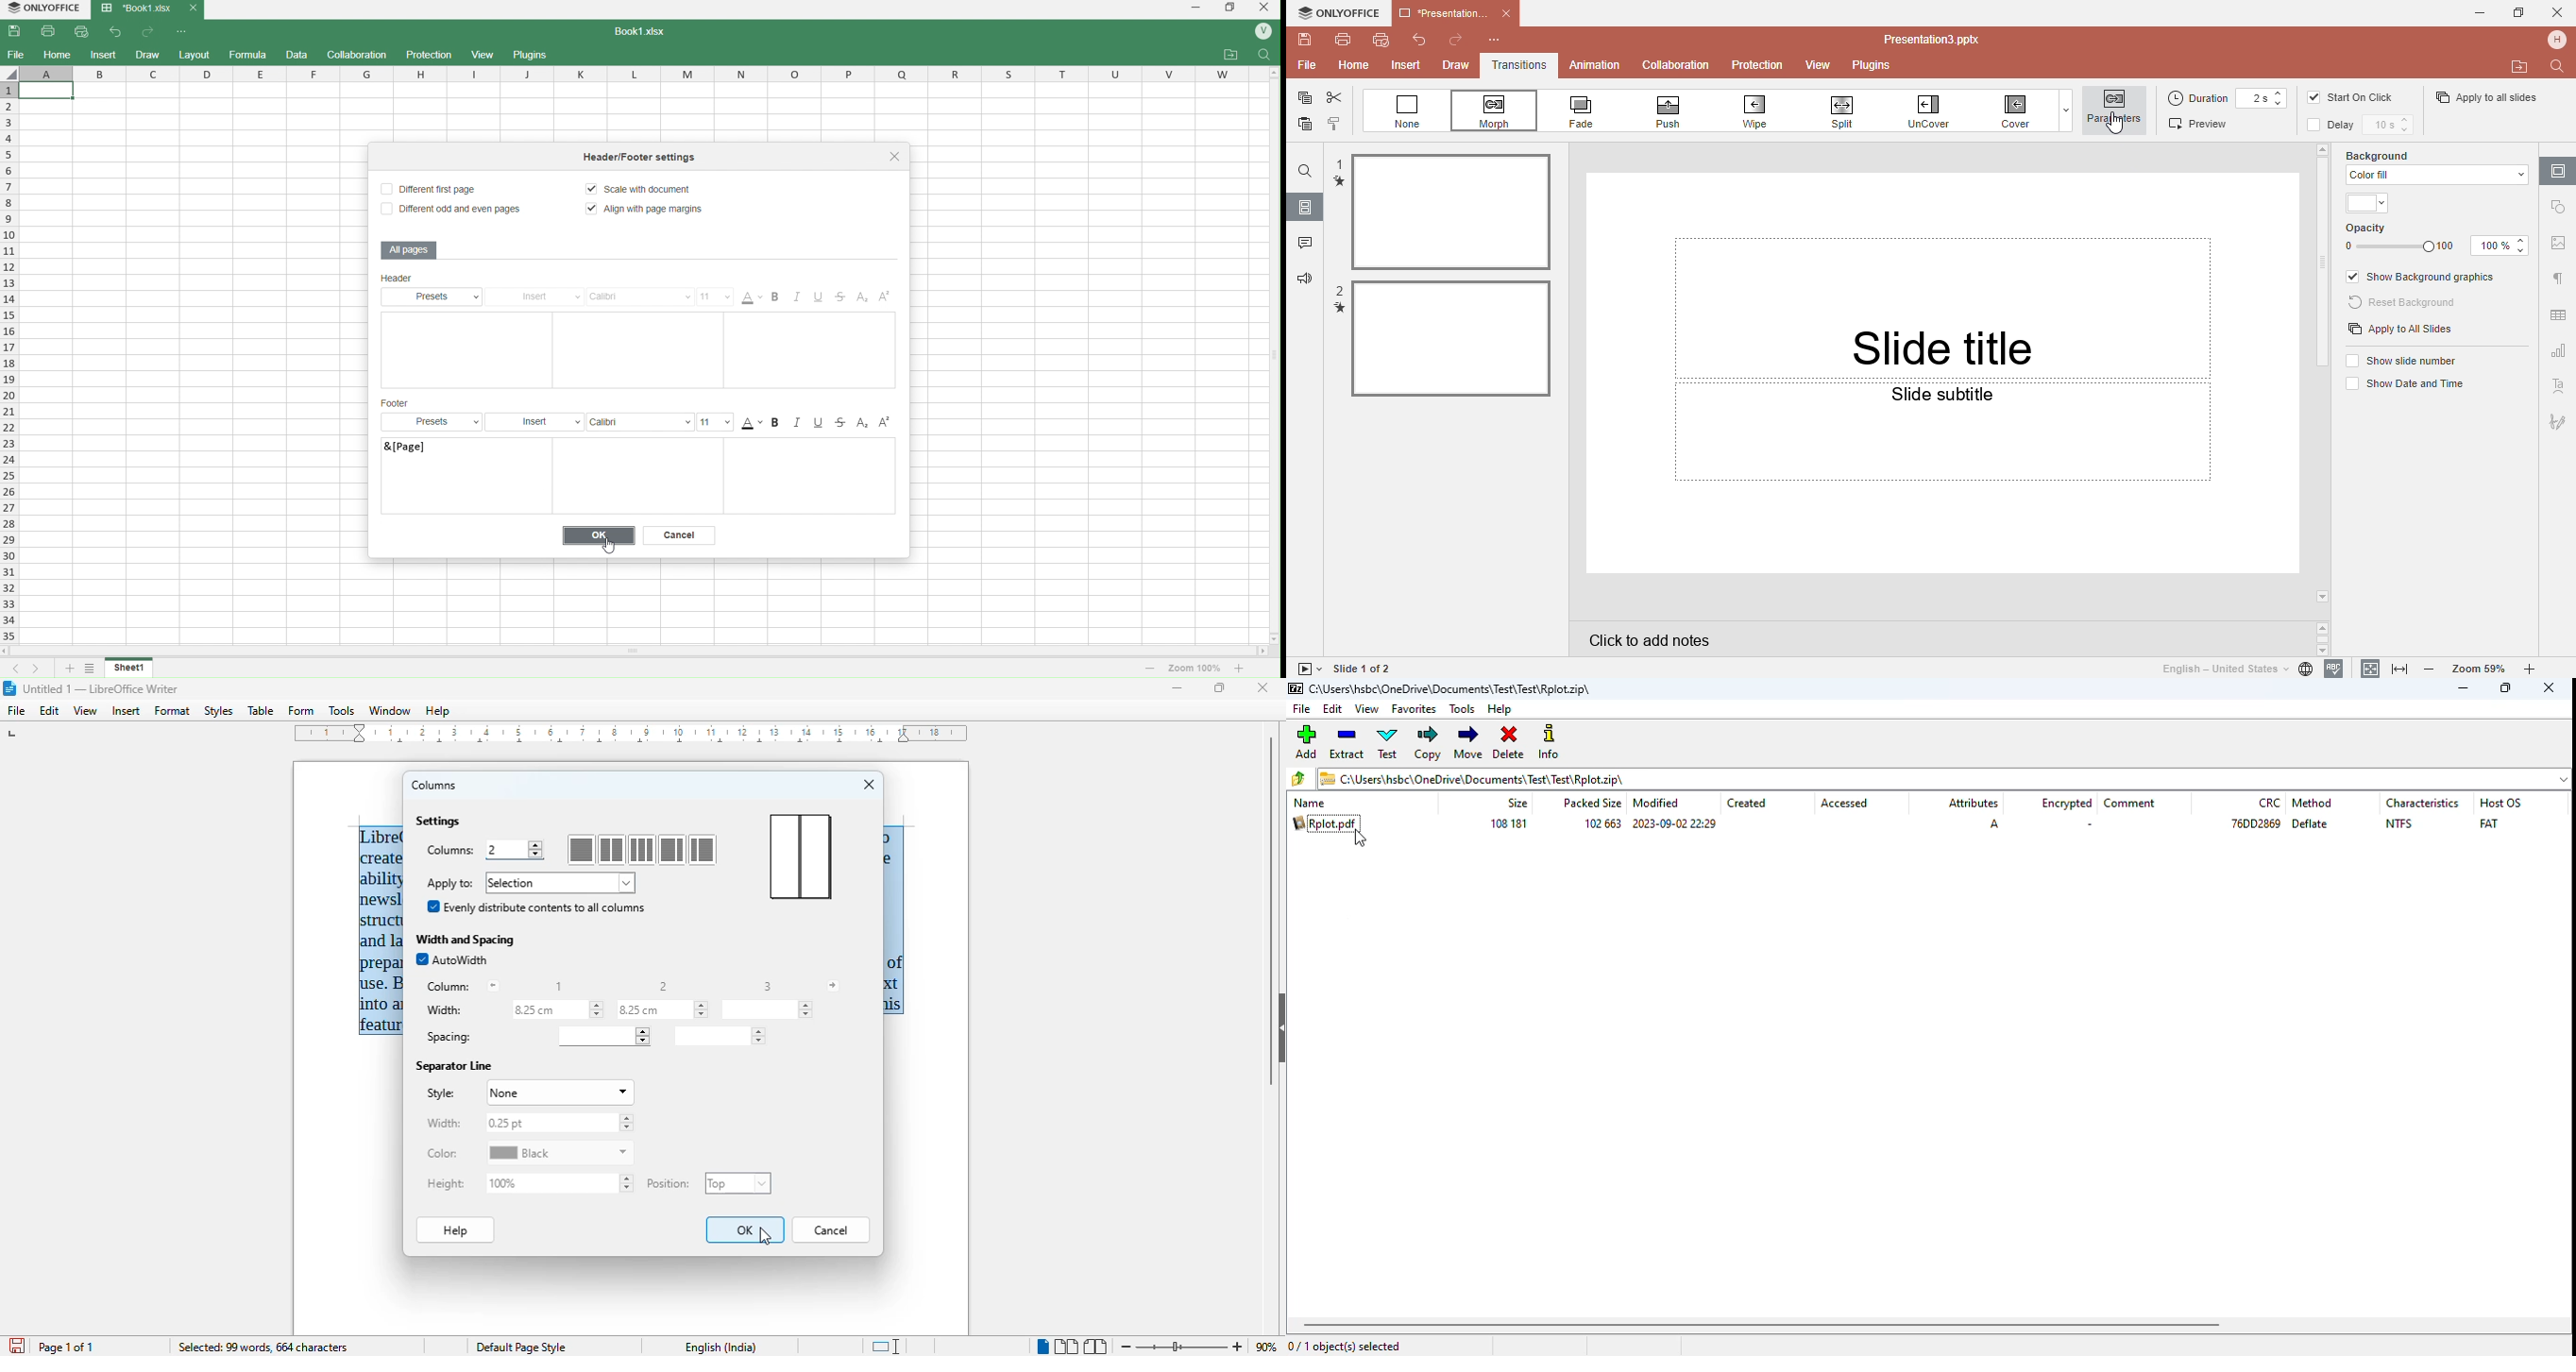  I want to click on attachments, so click(1231, 55).